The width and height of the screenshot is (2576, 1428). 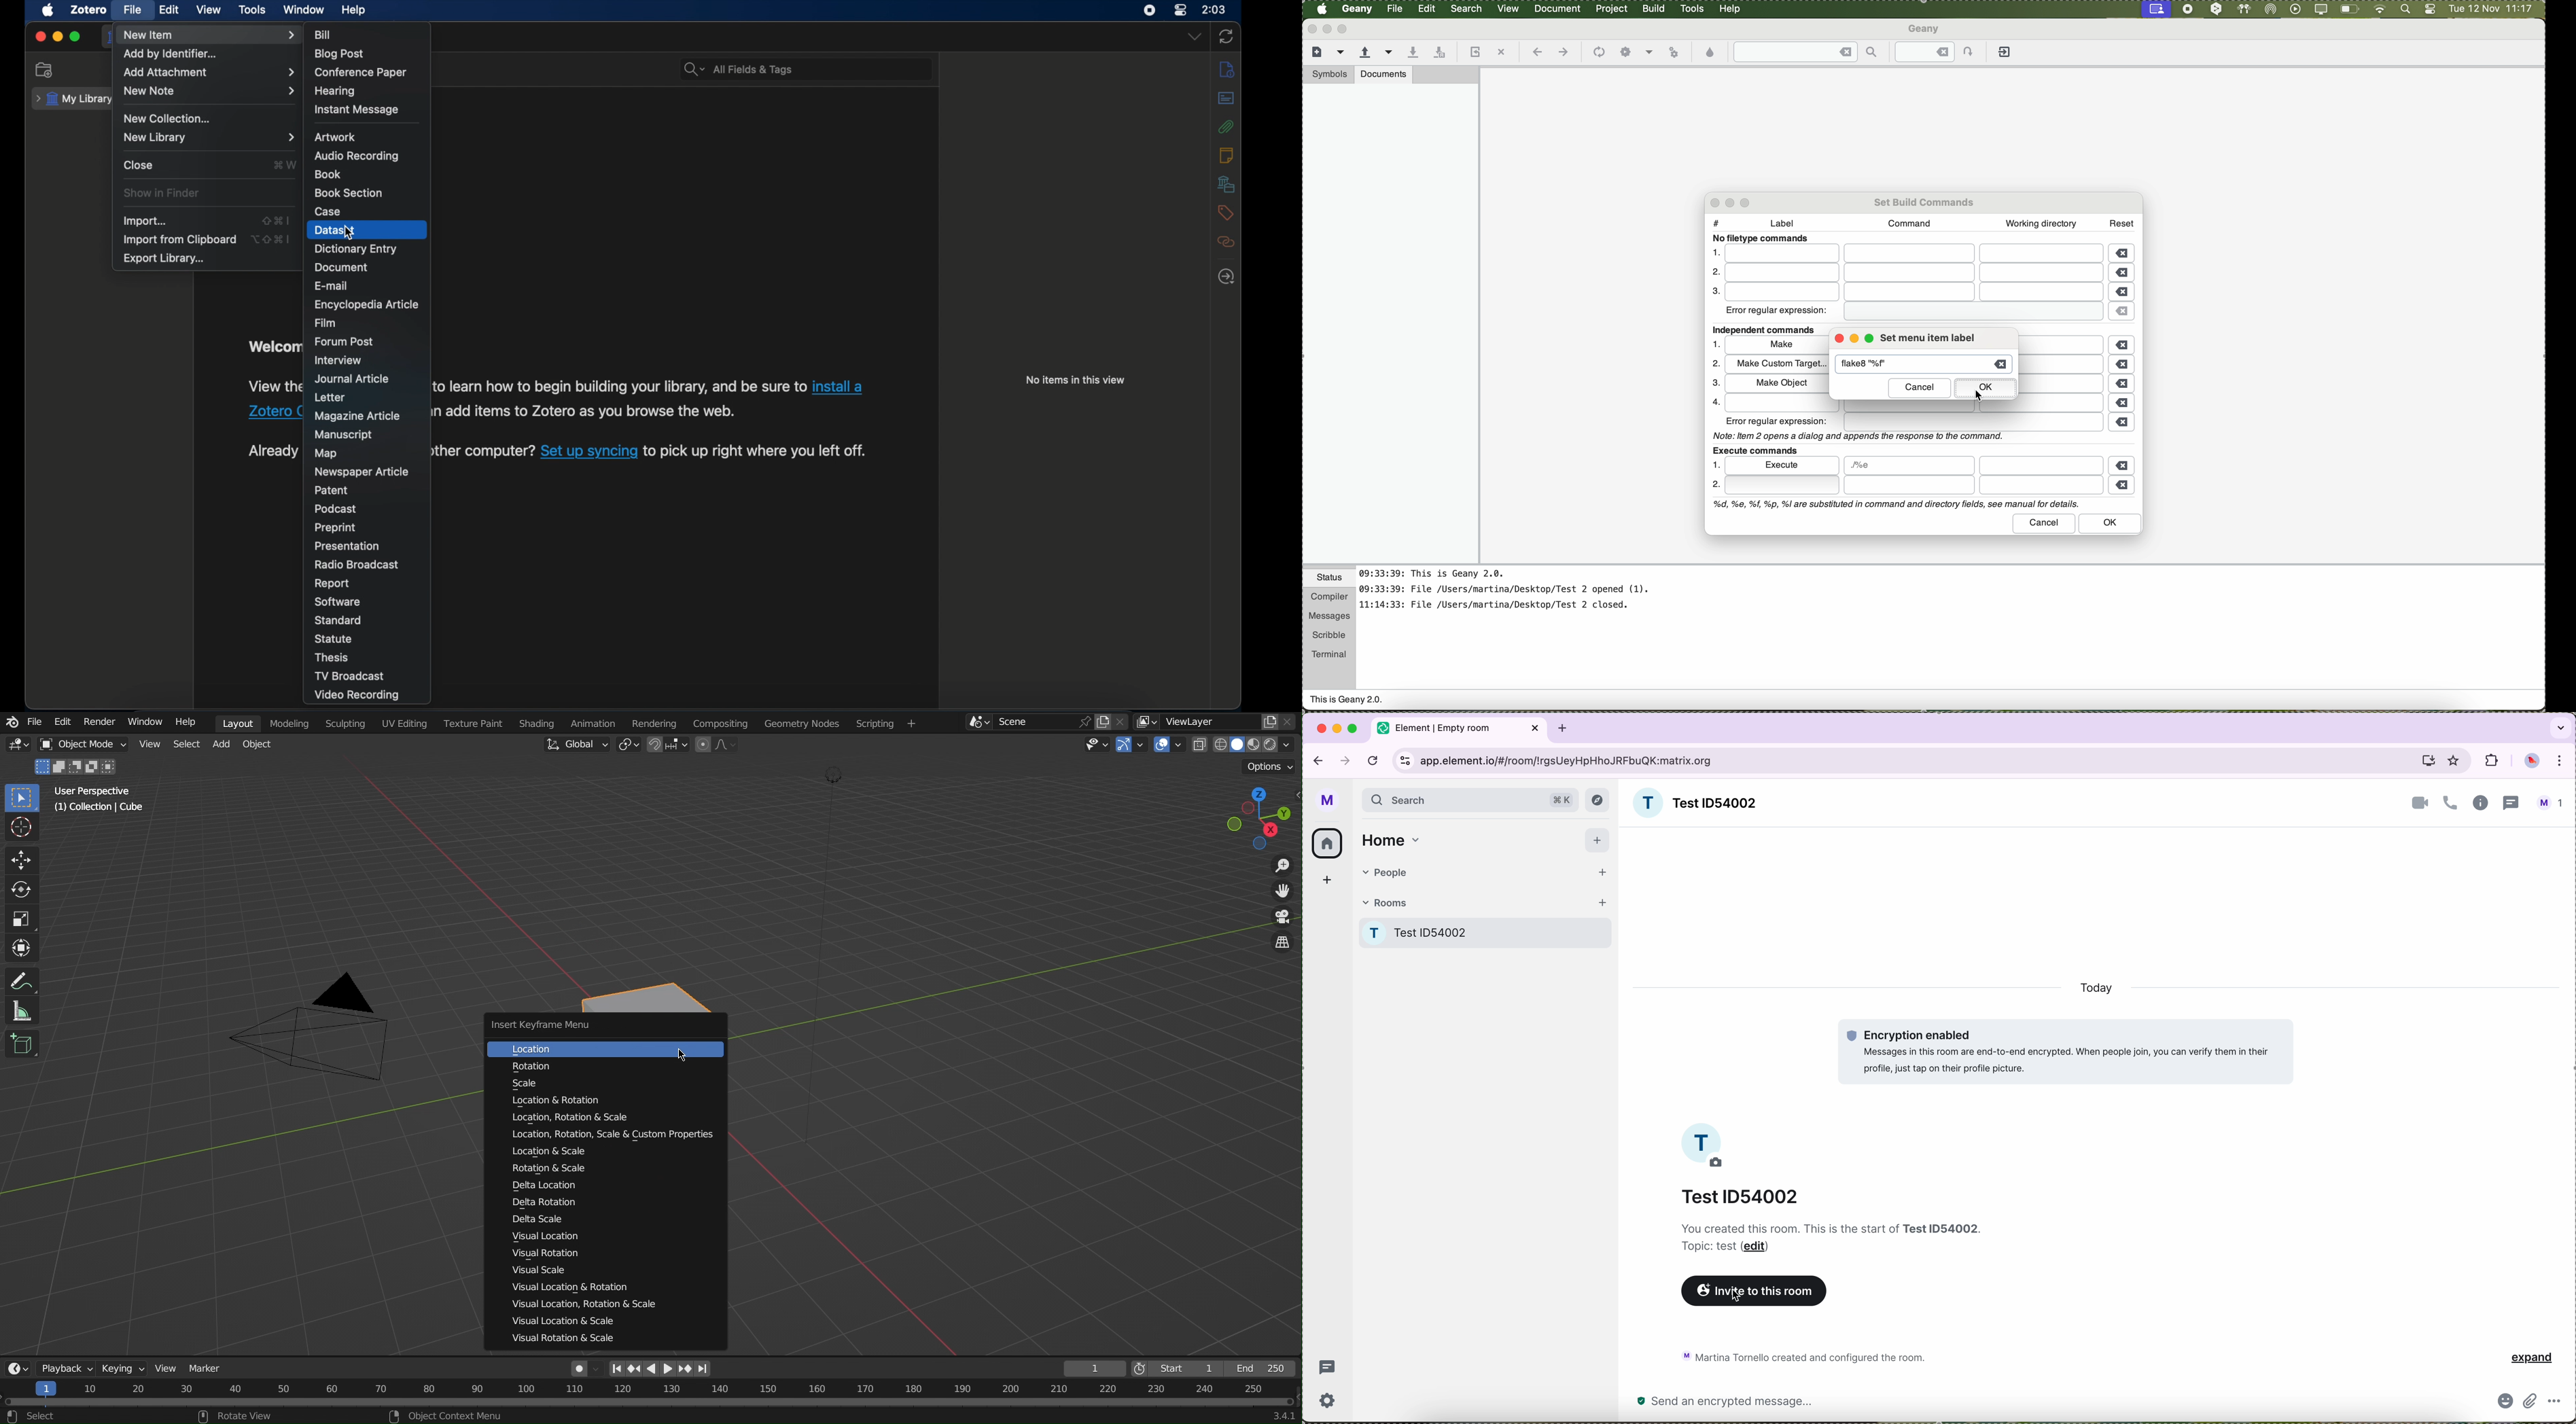 What do you see at coordinates (1284, 865) in the screenshot?
I see `Zoom ` at bounding box center [1284, 865].